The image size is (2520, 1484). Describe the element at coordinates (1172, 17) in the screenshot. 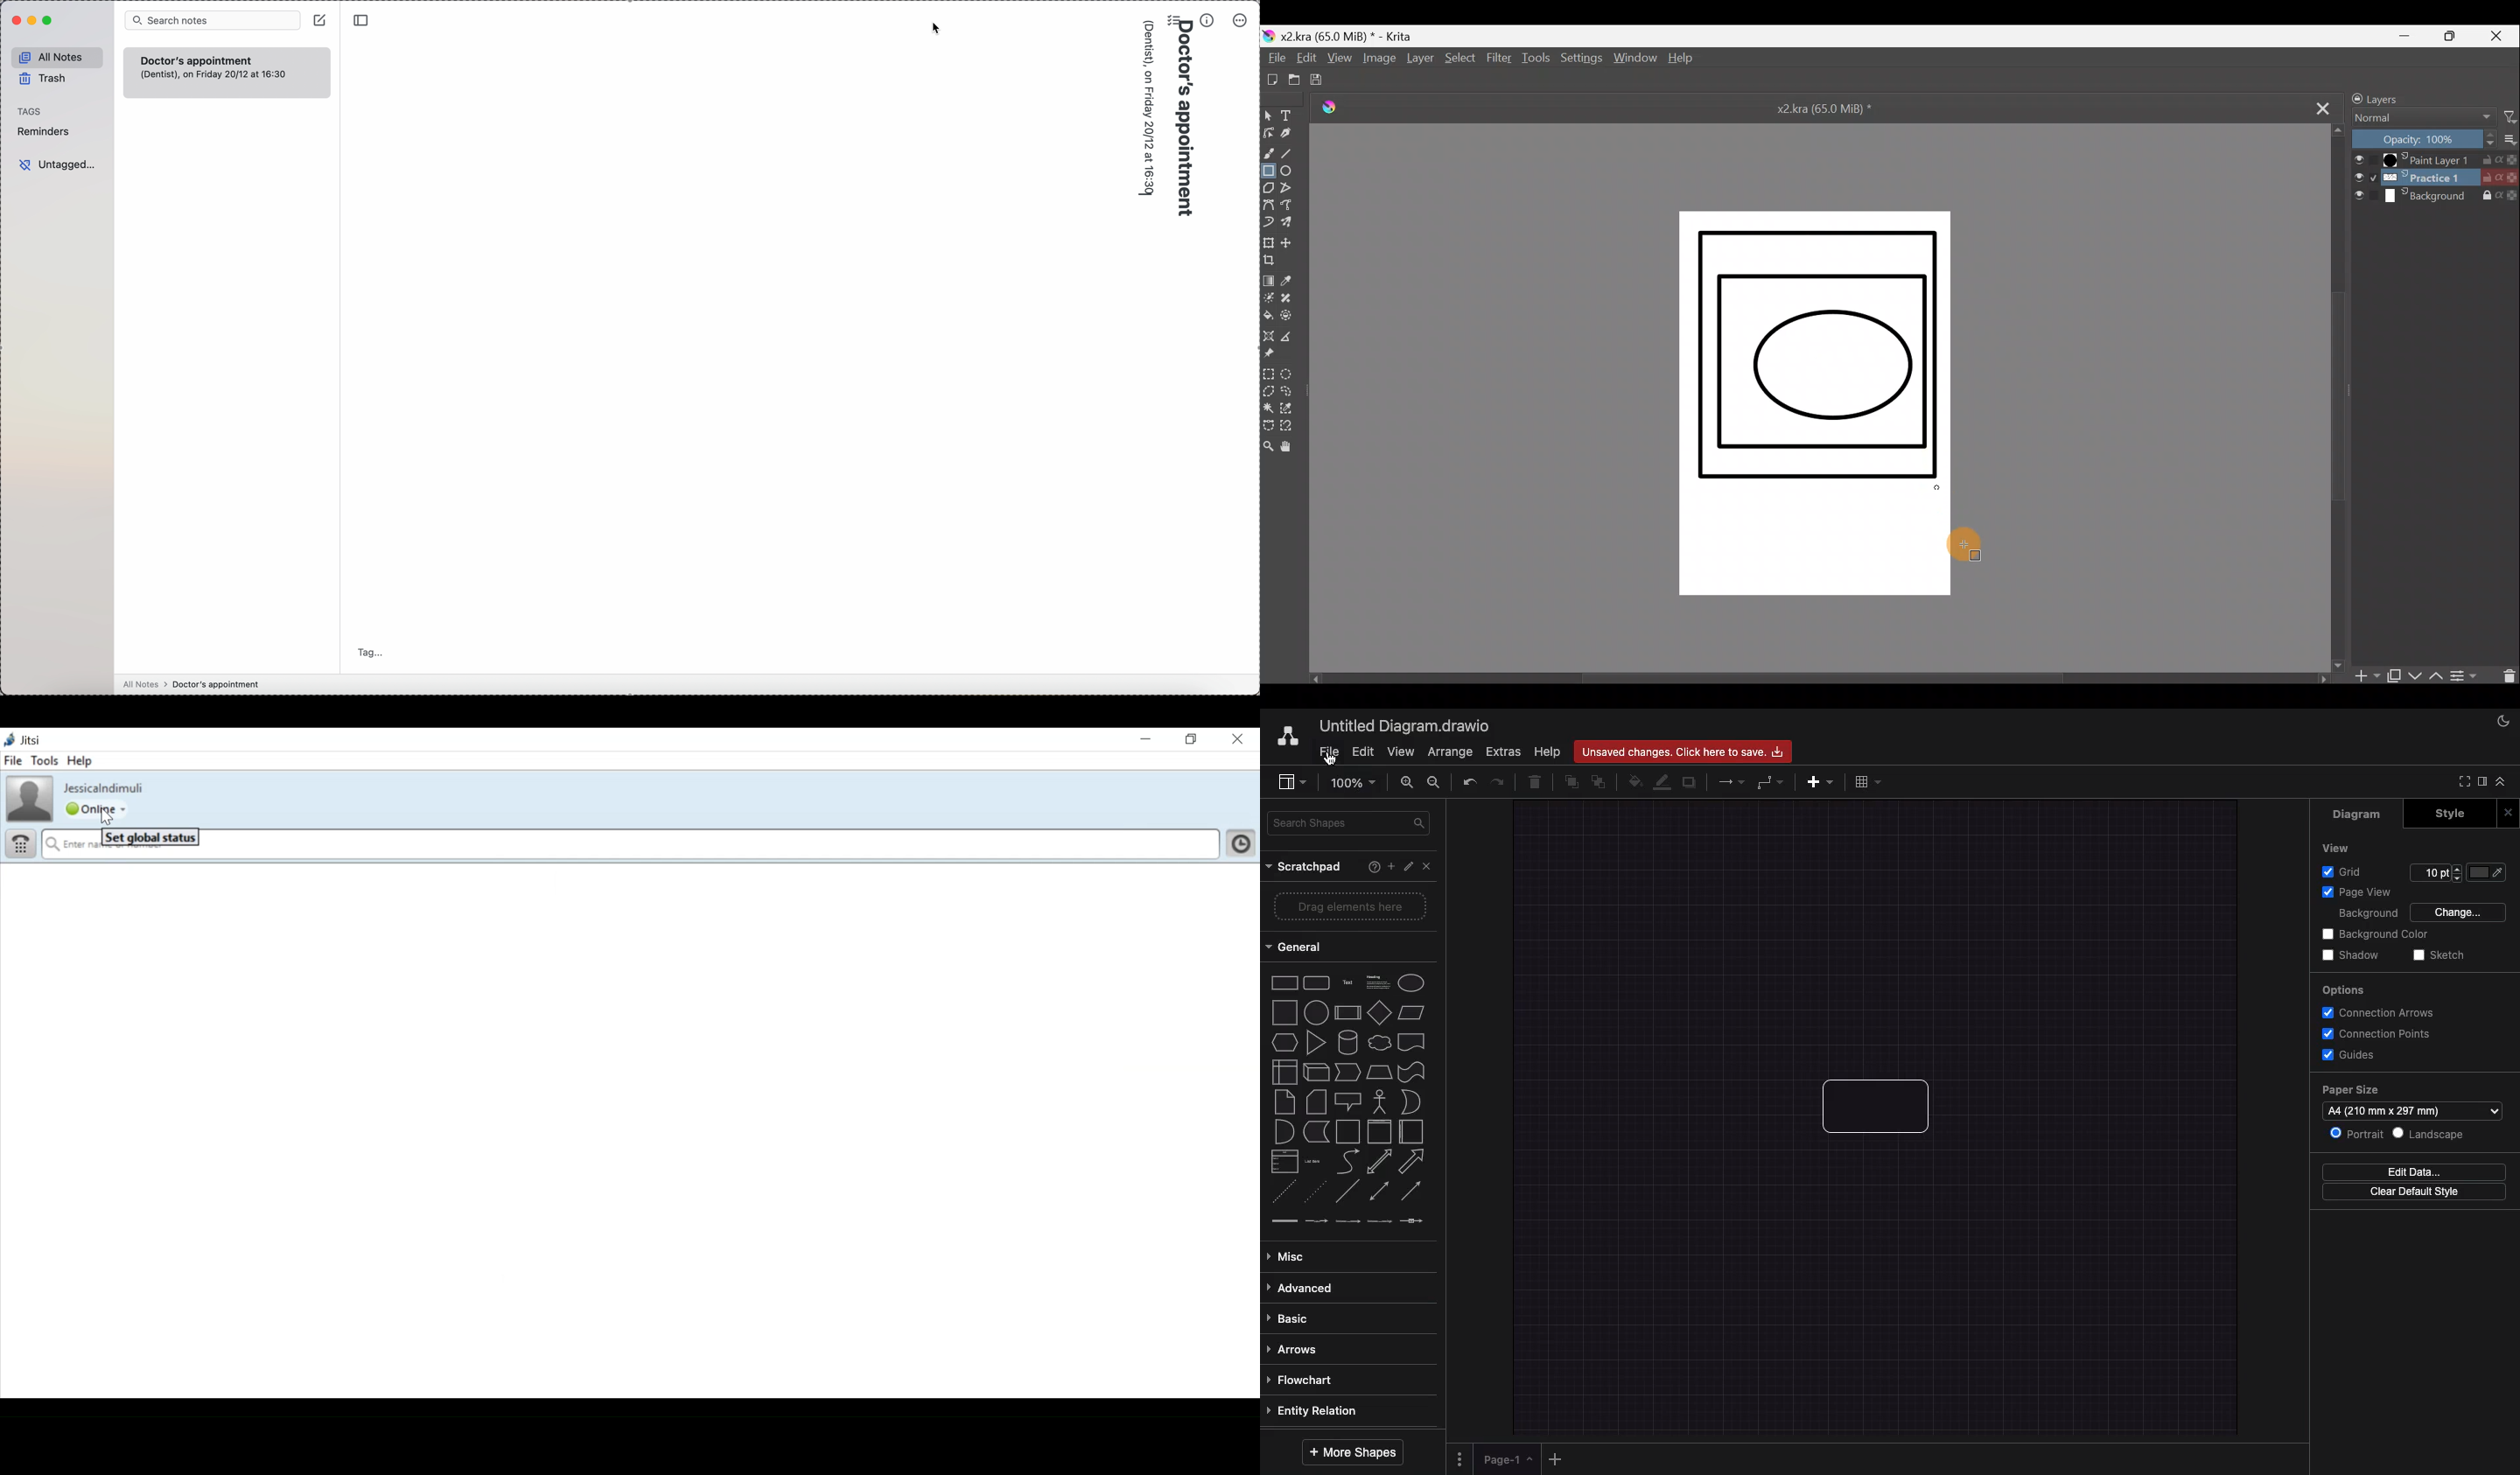

I see `check list` at that location.